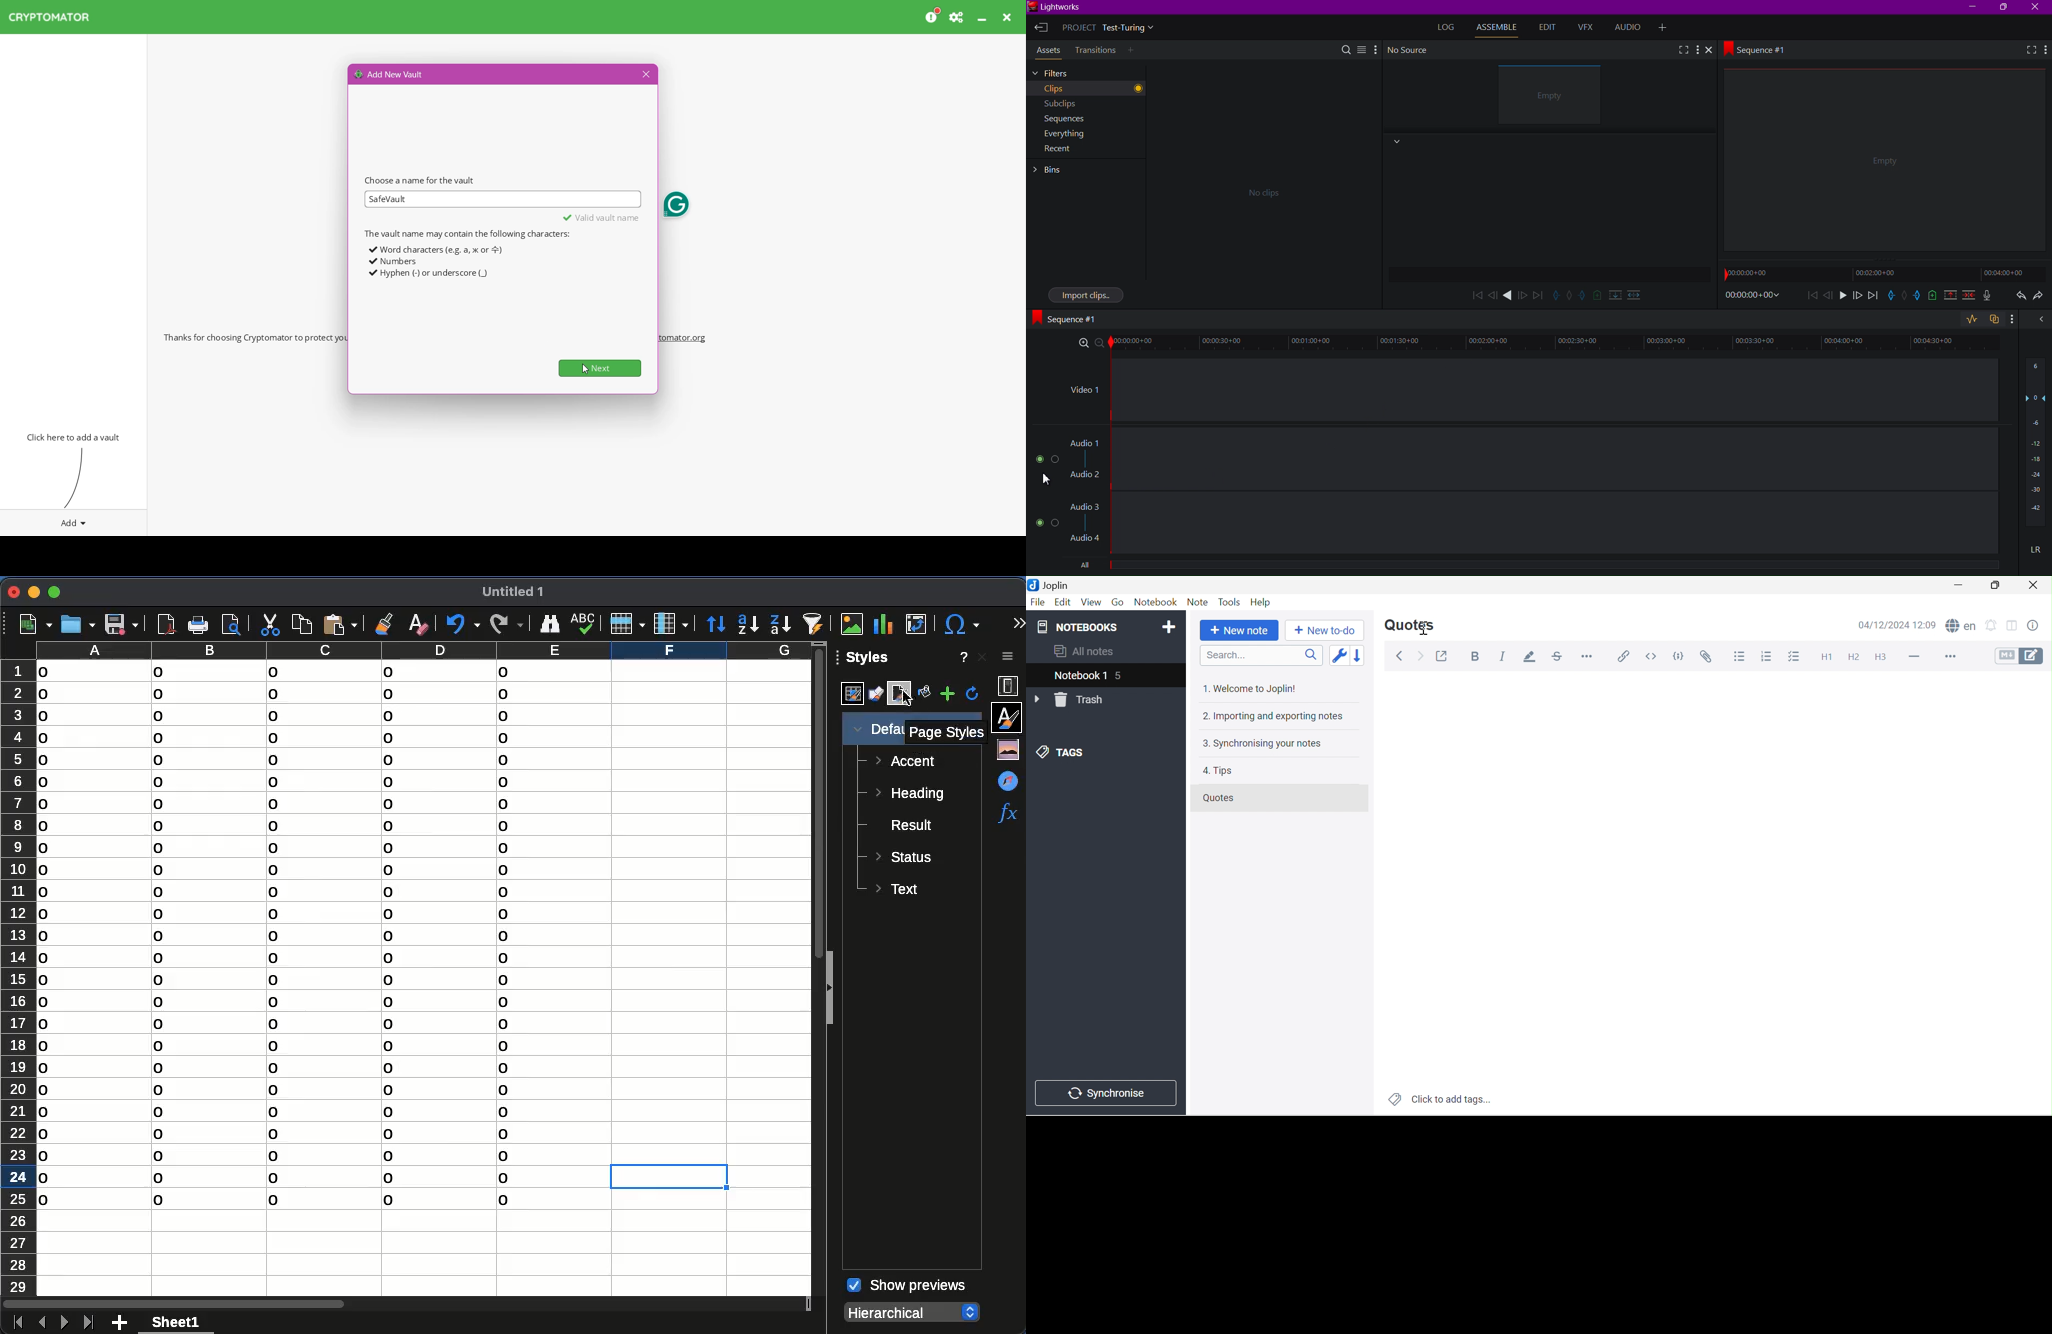 The image size is (2072, 1344). I want to click on Project, so click(1112, 29).